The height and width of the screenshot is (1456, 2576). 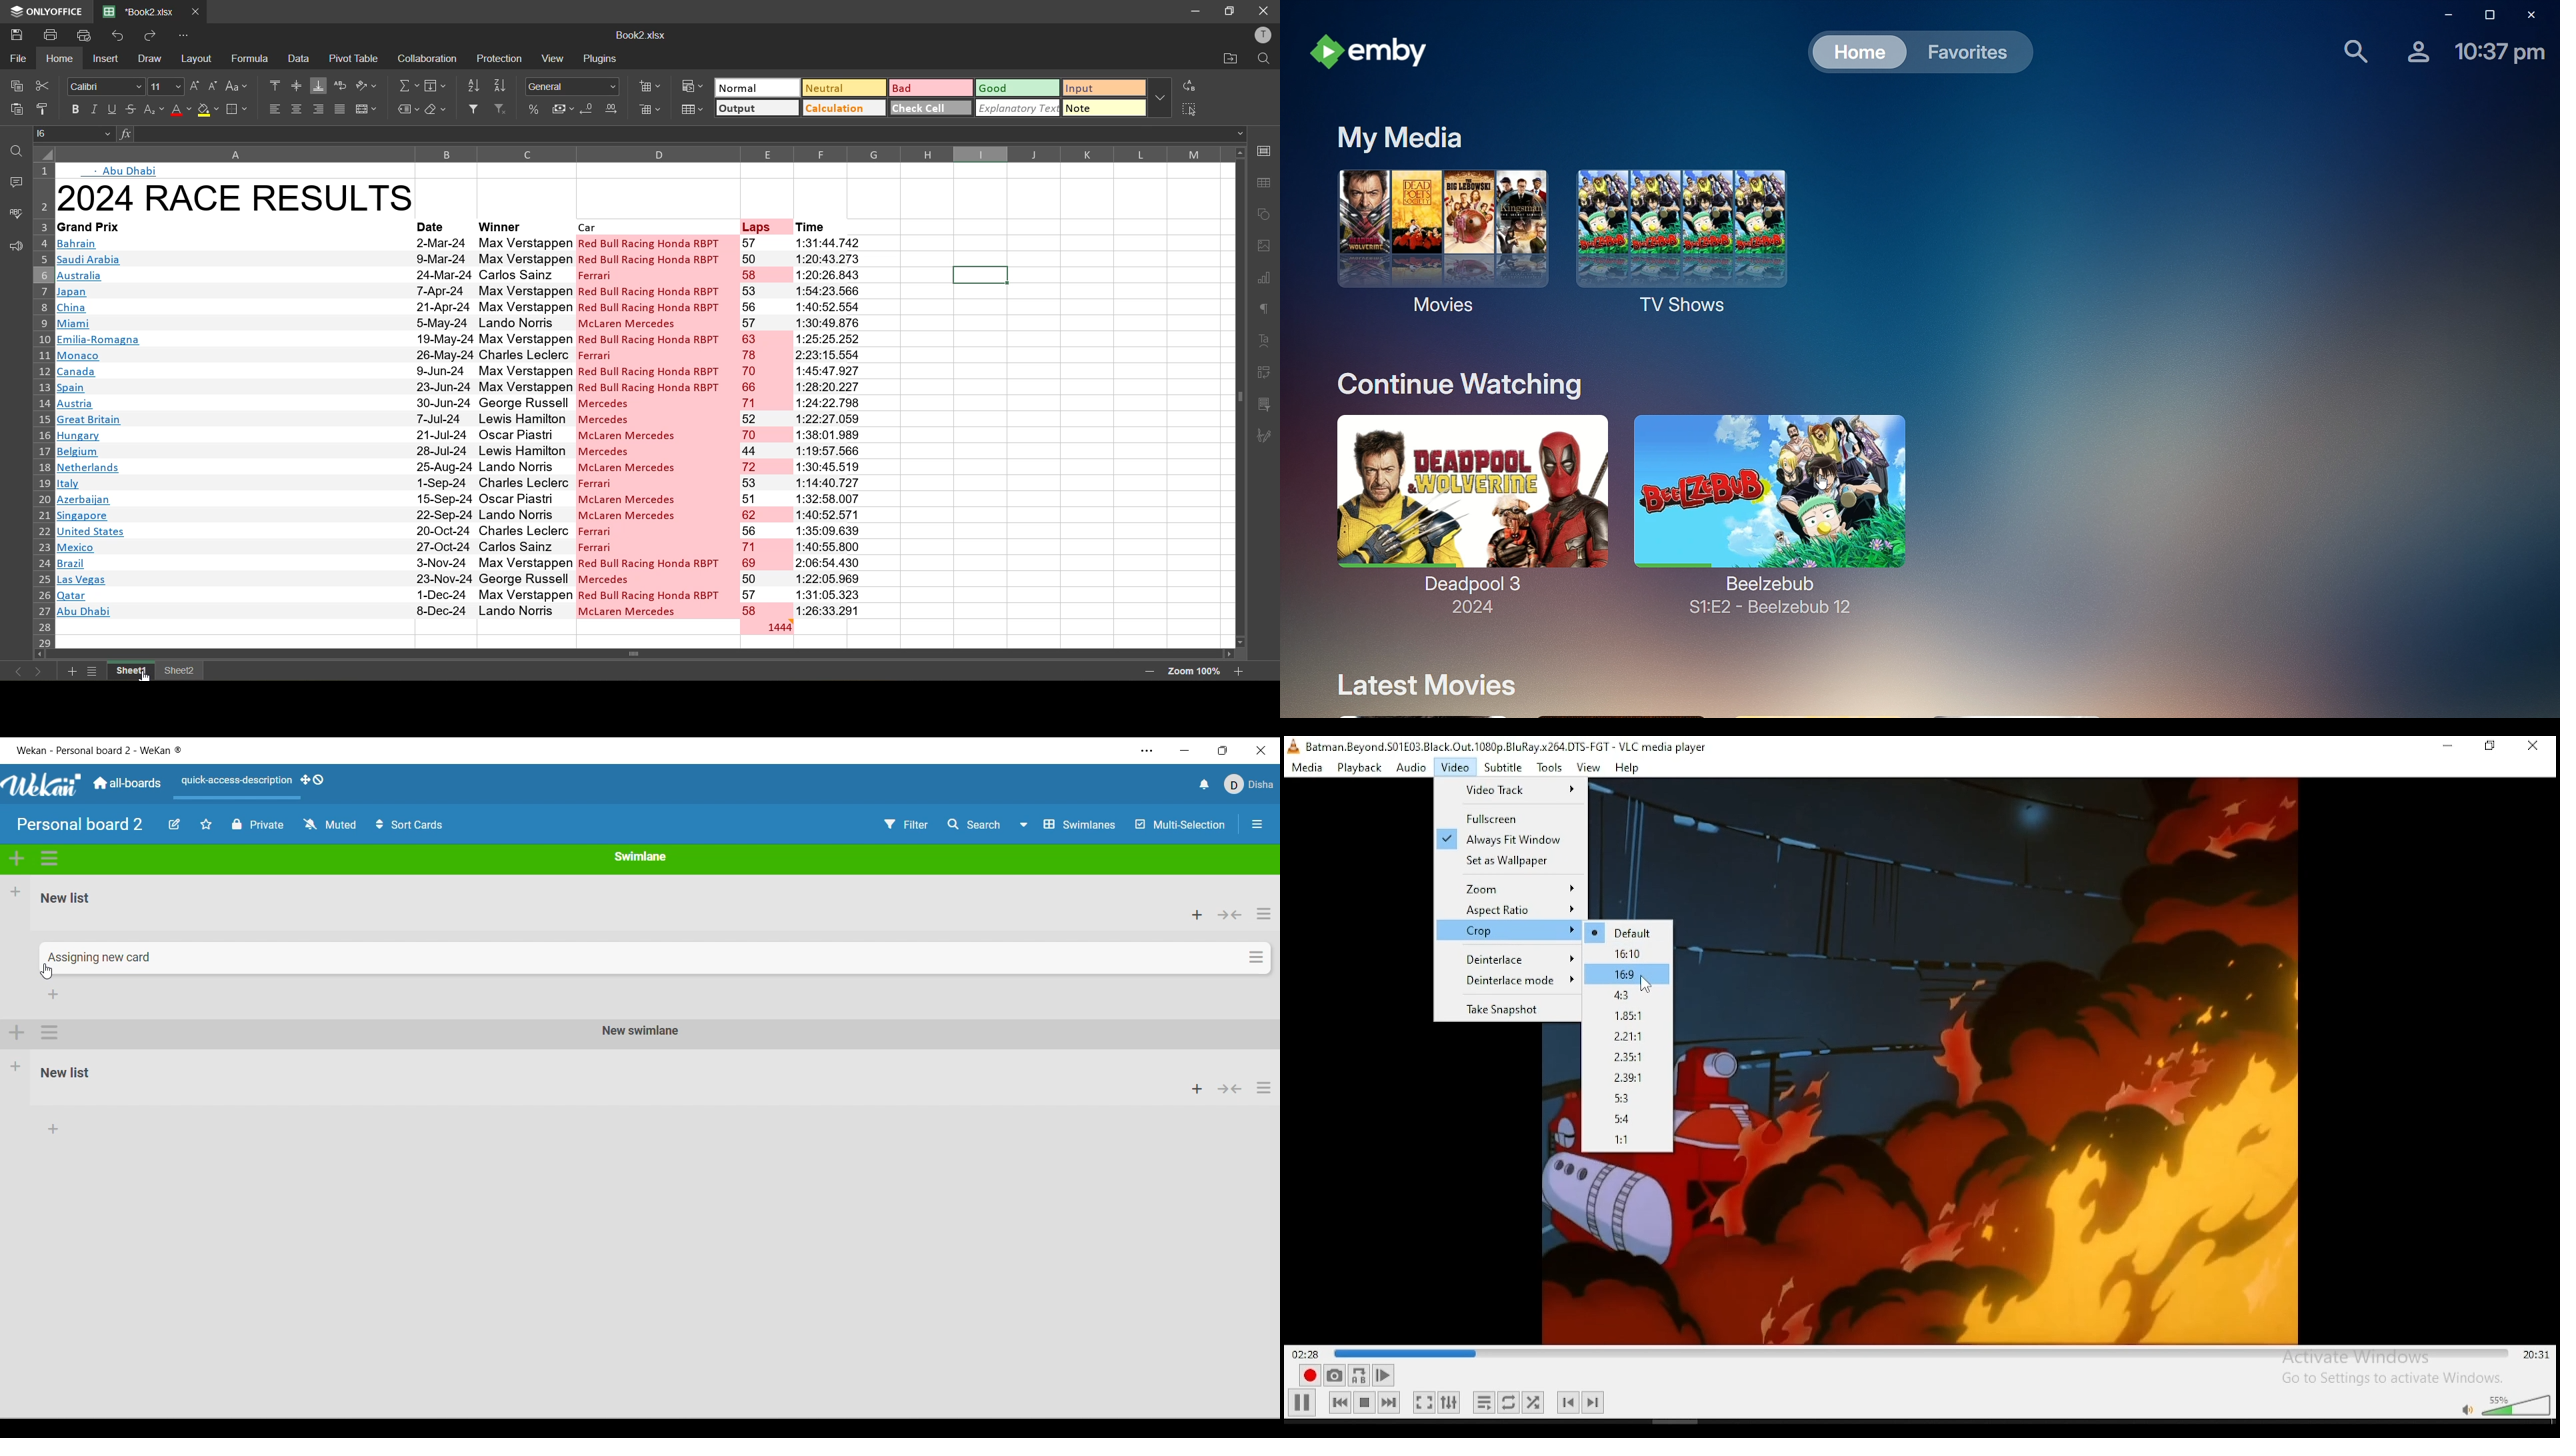 I want to click on shapes, so click(x=1264, y=213).